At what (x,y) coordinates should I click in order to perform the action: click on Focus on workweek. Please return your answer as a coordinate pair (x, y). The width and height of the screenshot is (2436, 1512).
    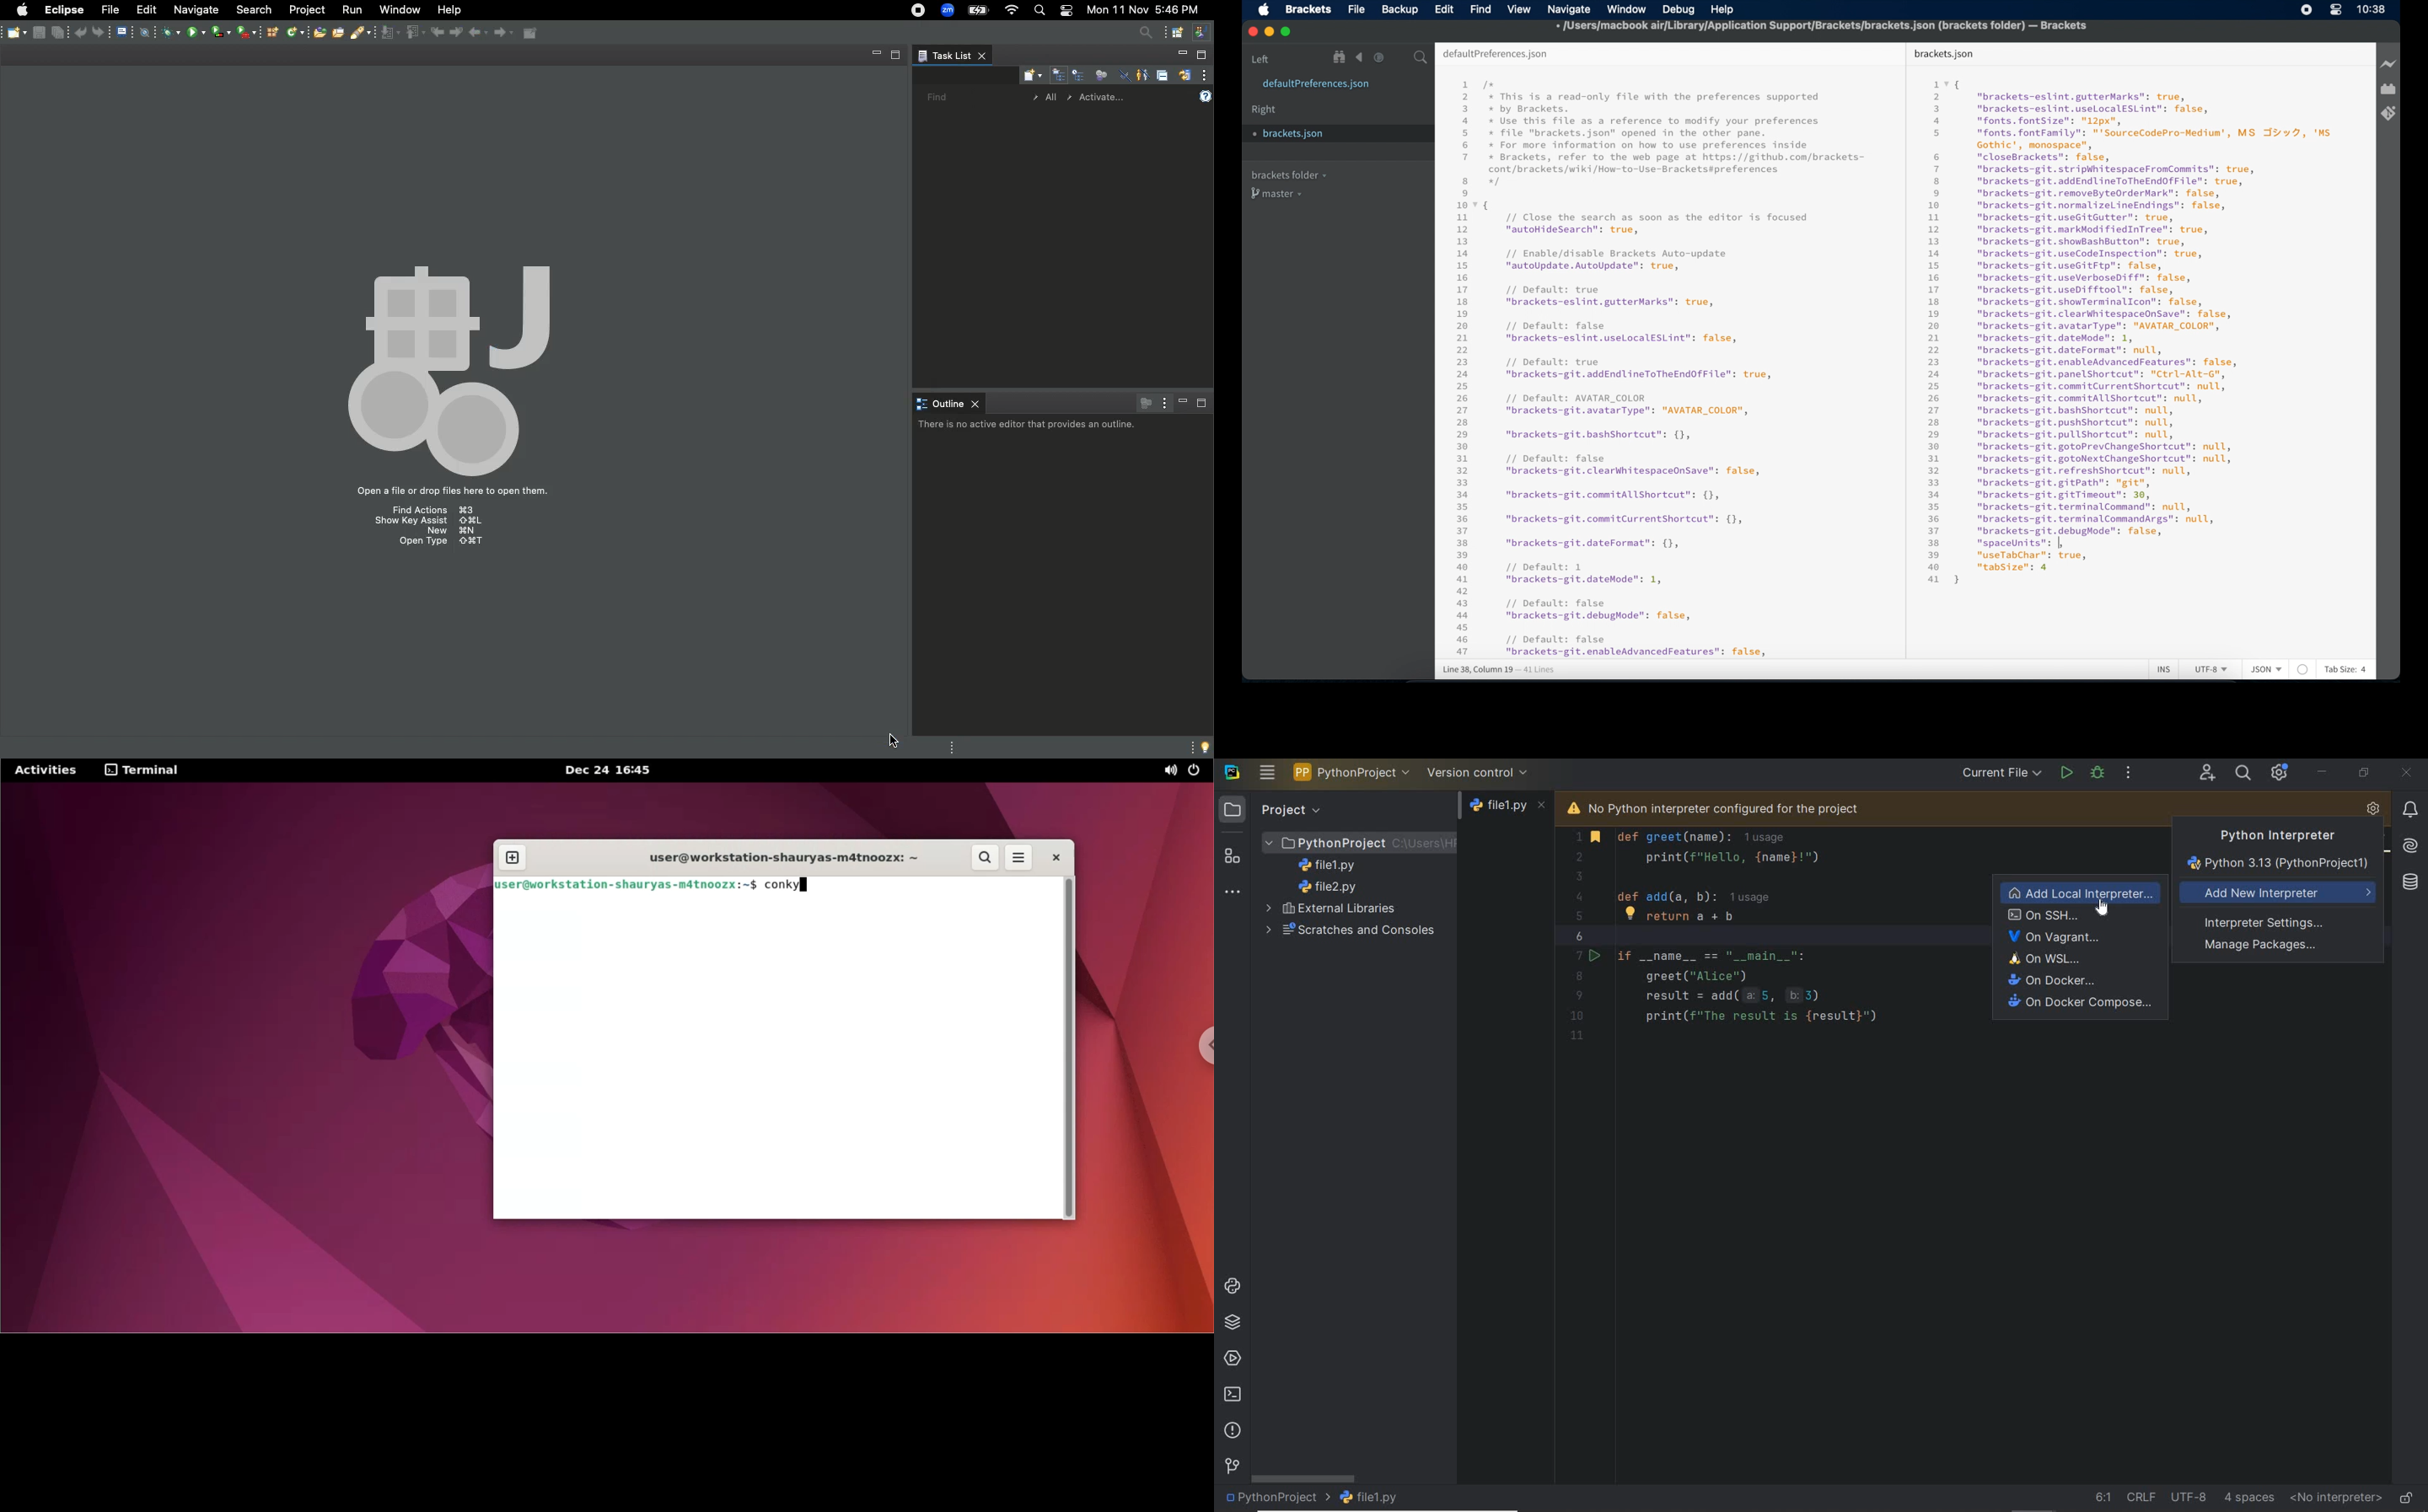
    Looking at the image, I should click on (1100, 73).